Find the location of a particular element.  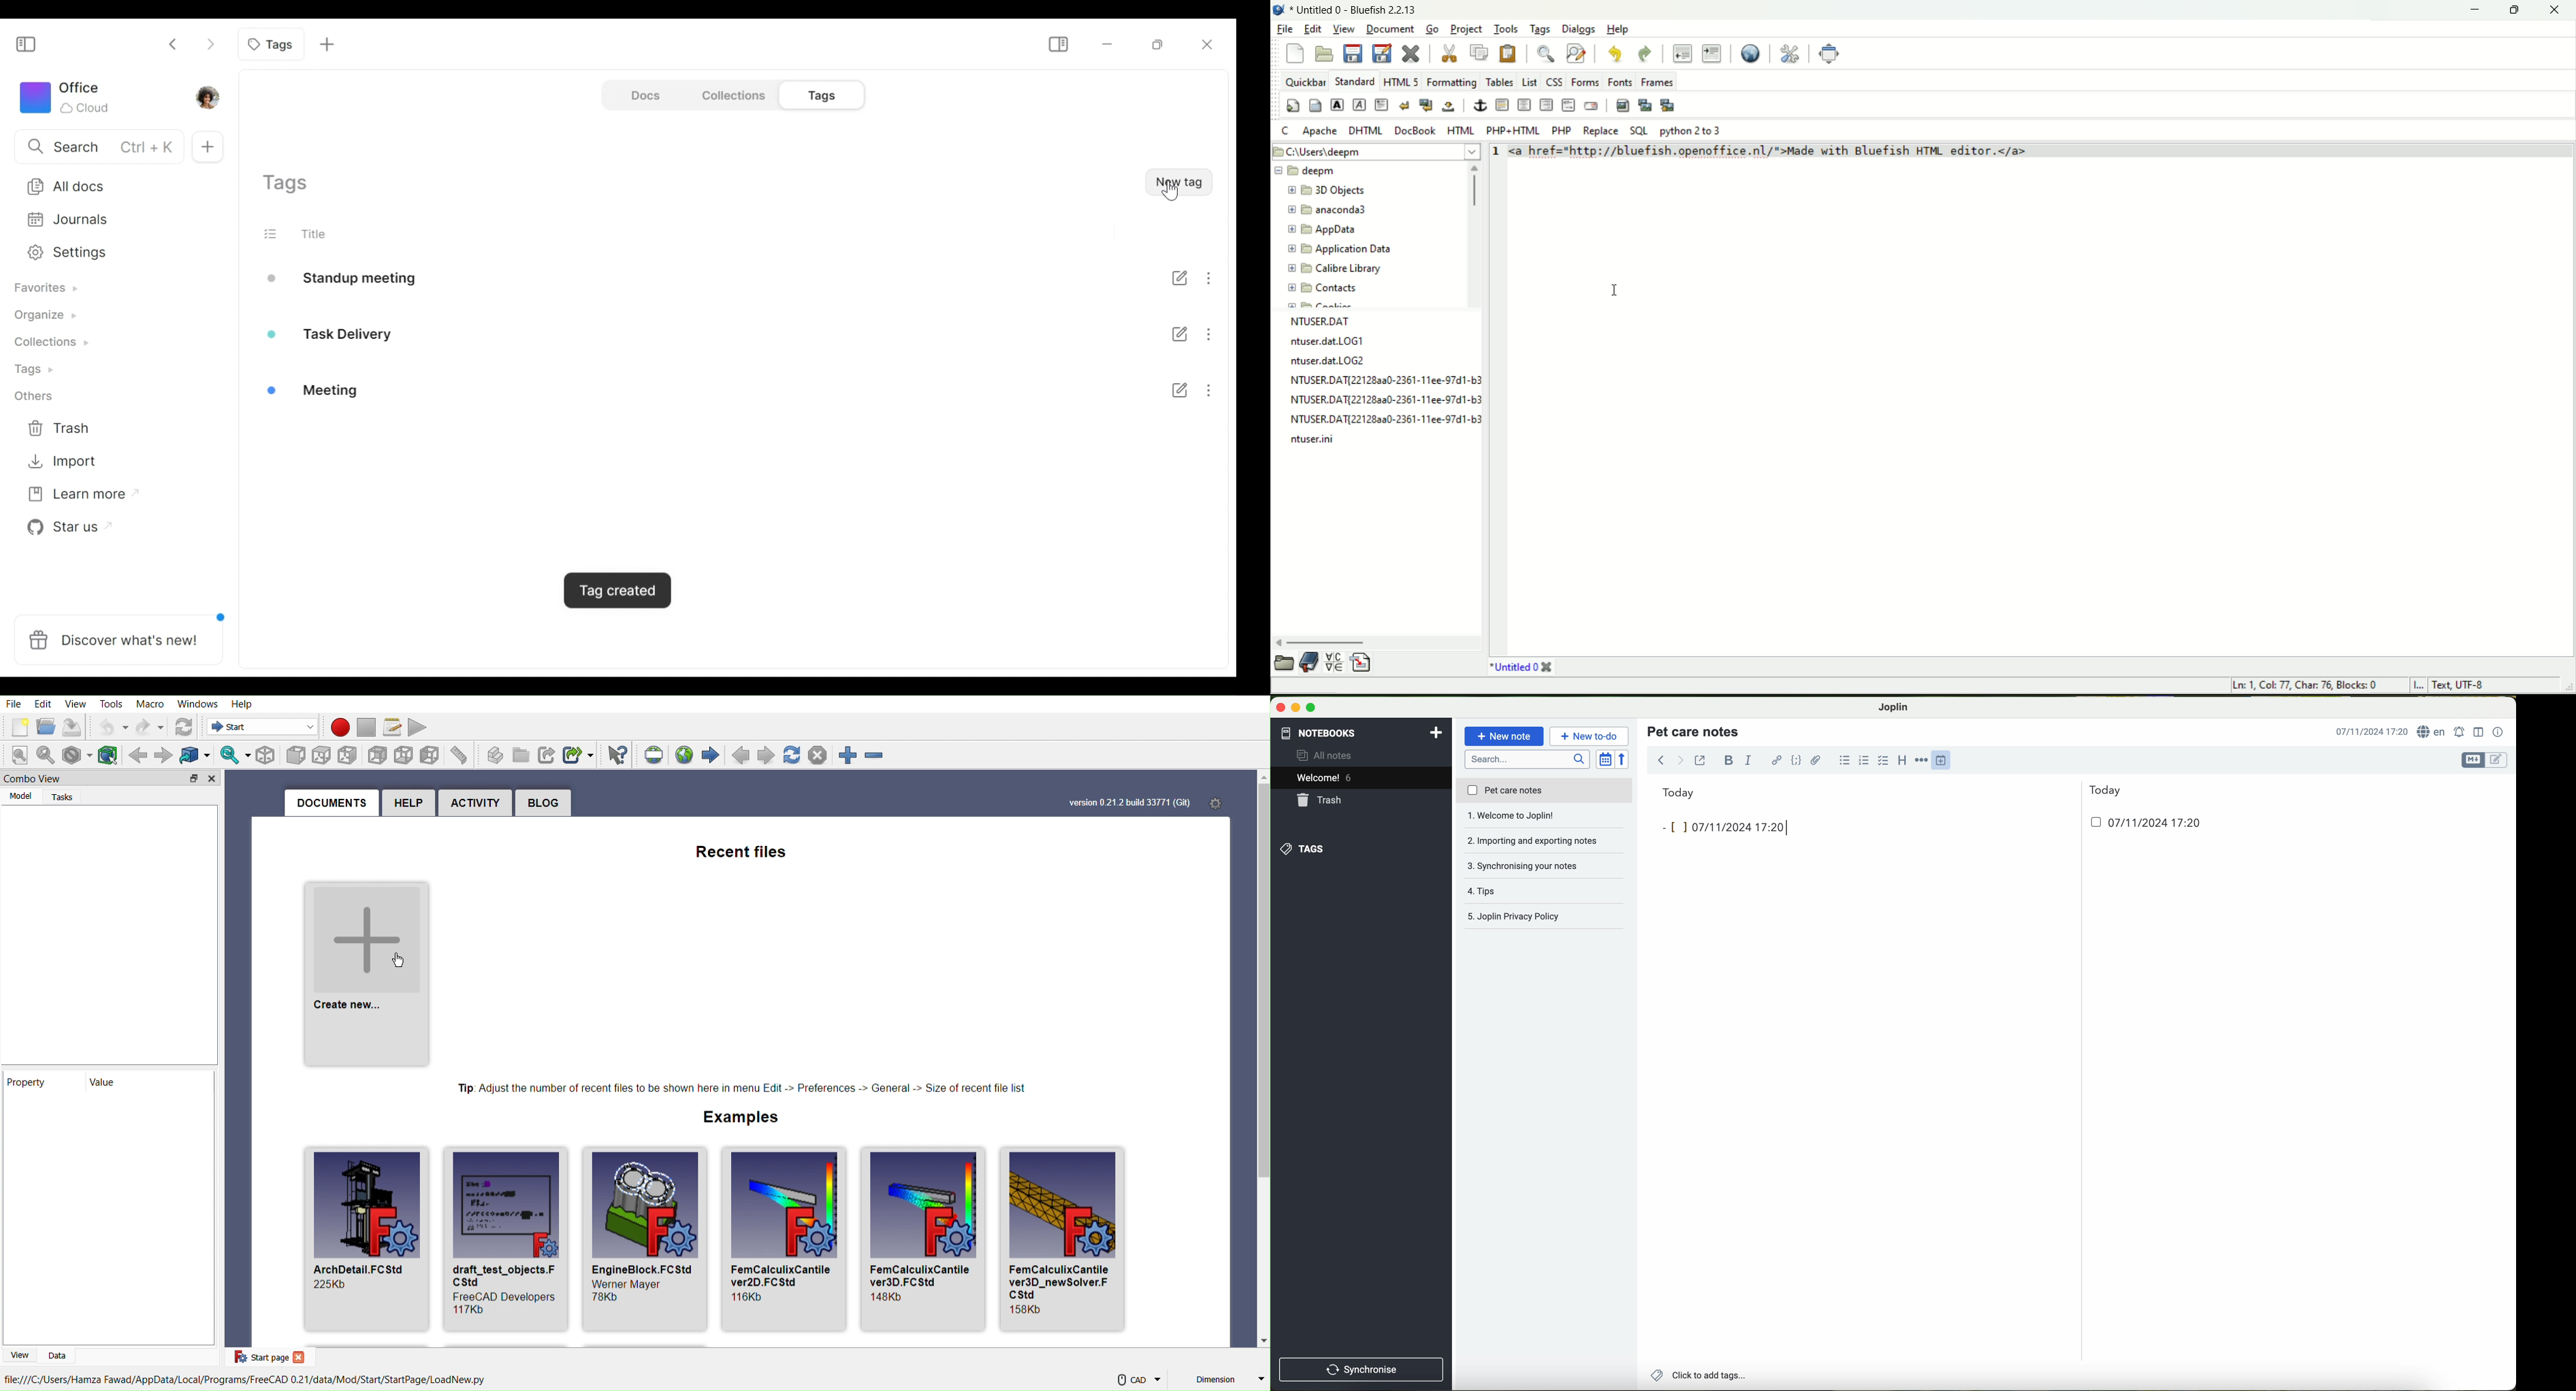

Joplin is located at coordinates (1894, 706).